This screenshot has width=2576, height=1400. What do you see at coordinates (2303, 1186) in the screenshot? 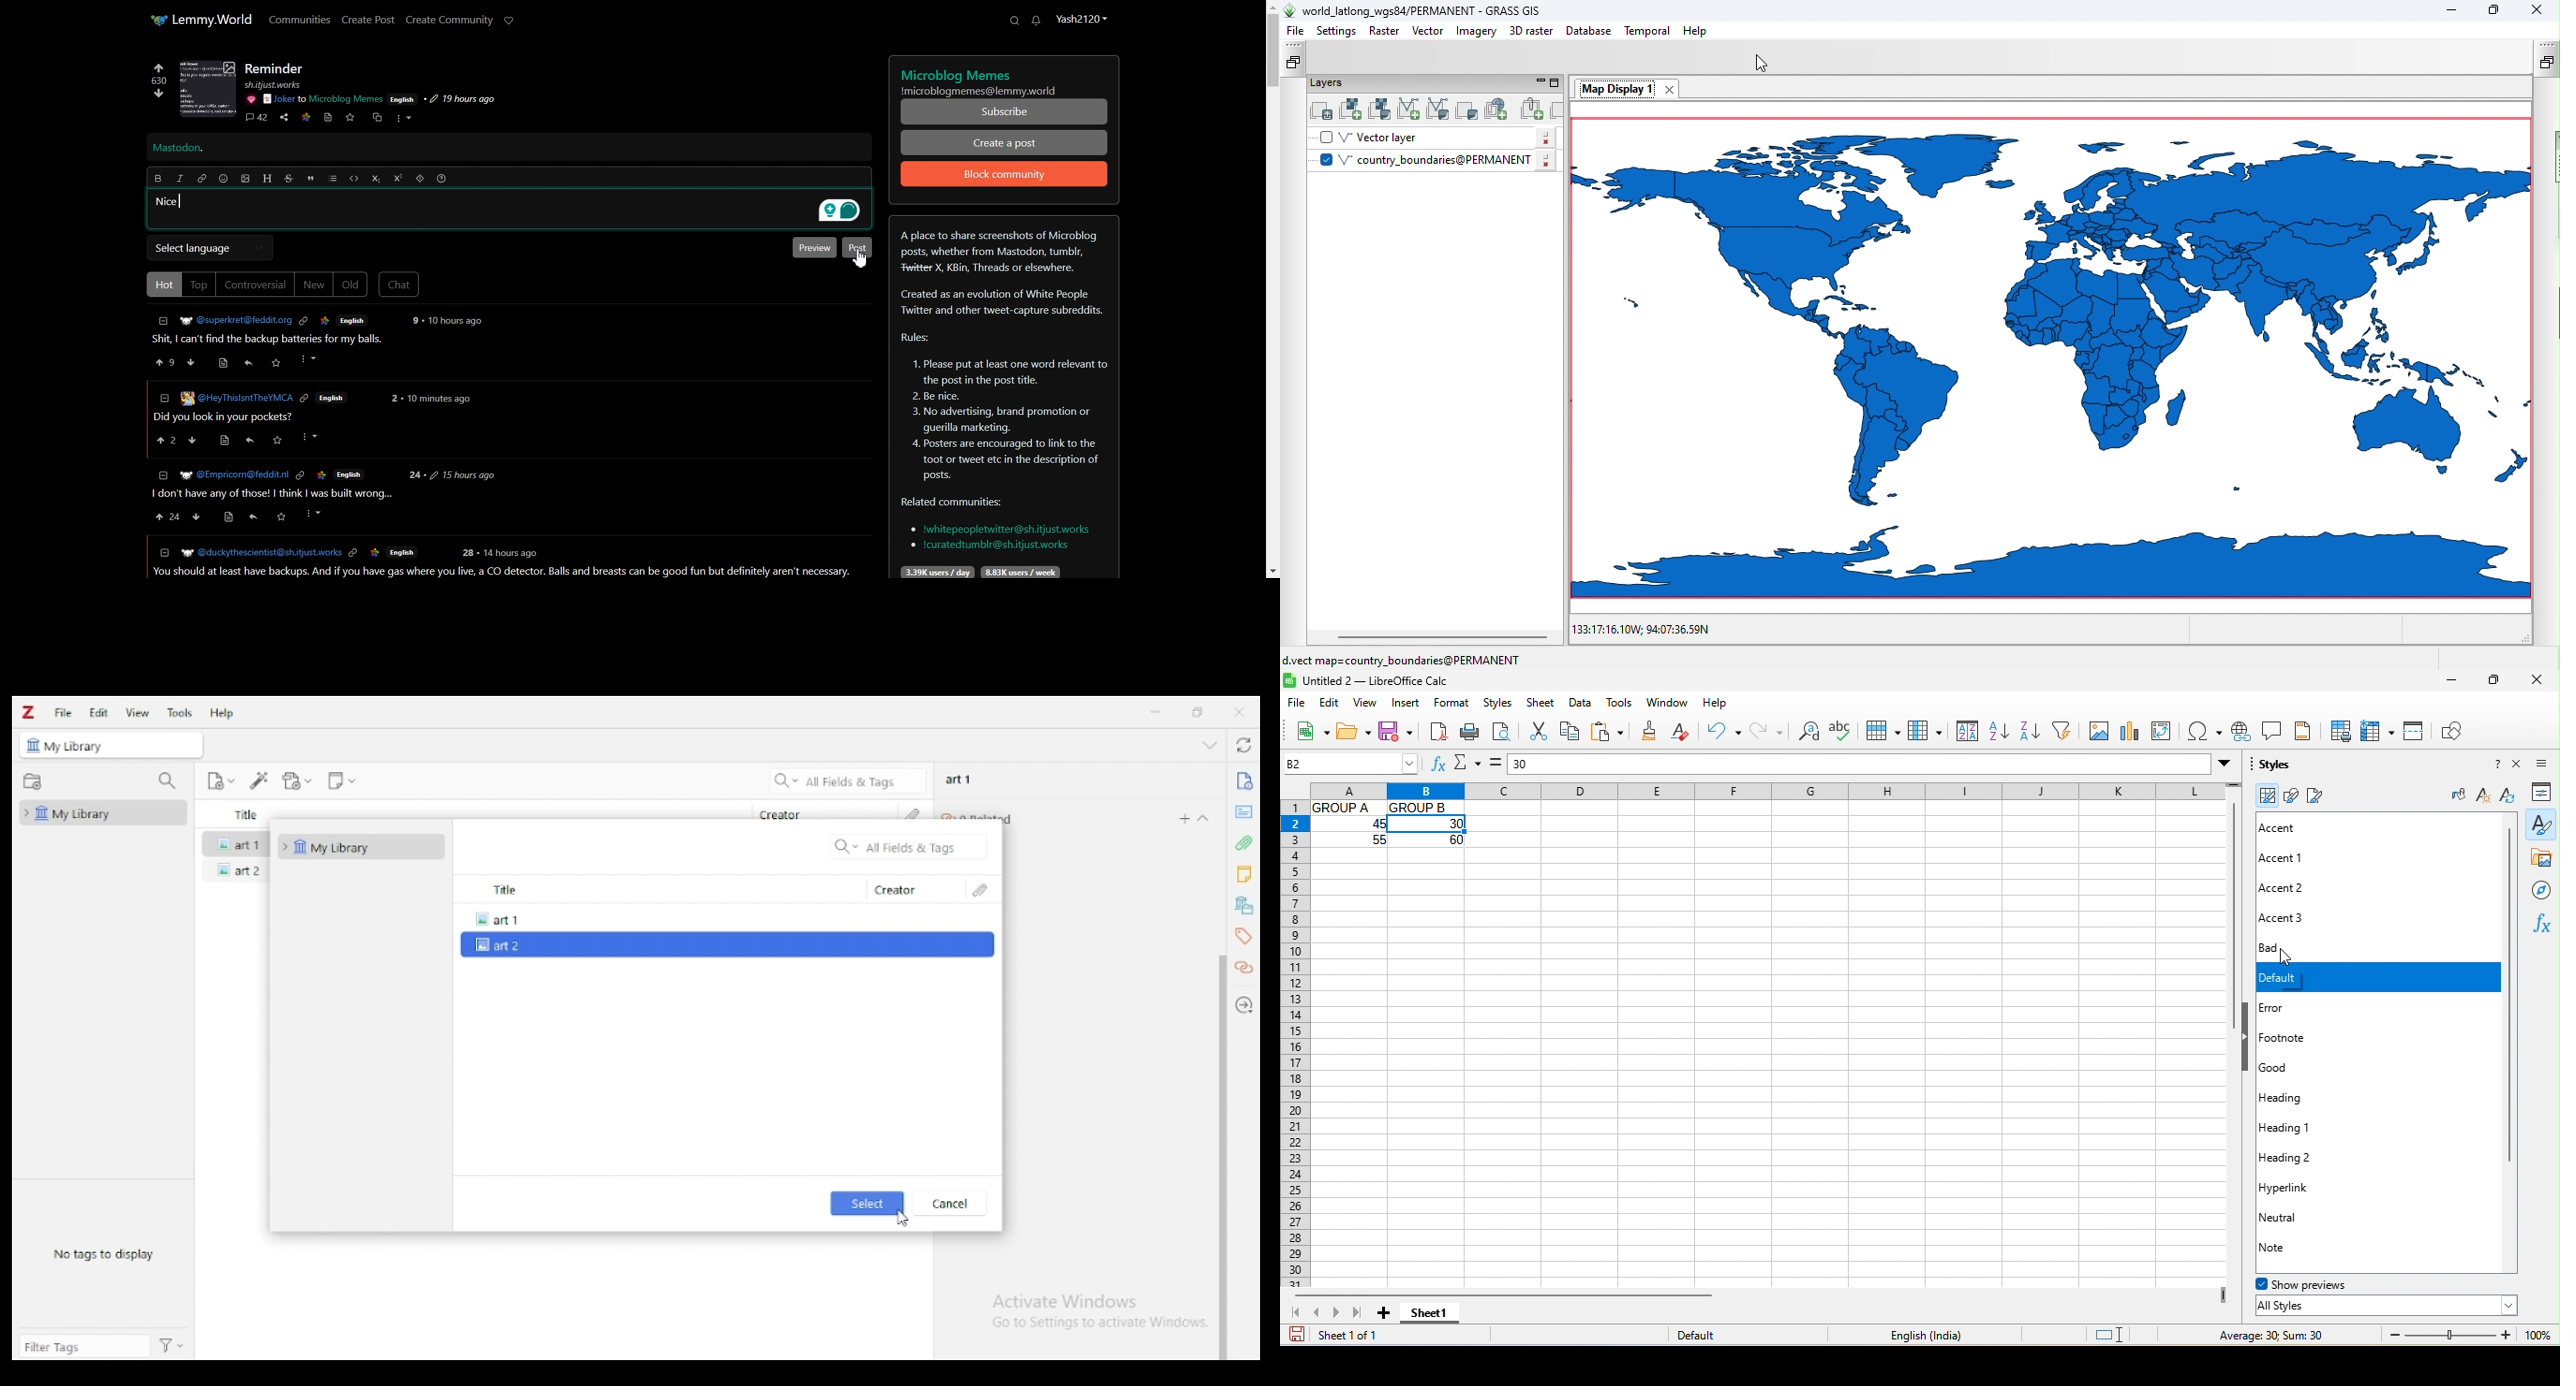
I see `hyperlink` at bounding box center [2303, 1186].